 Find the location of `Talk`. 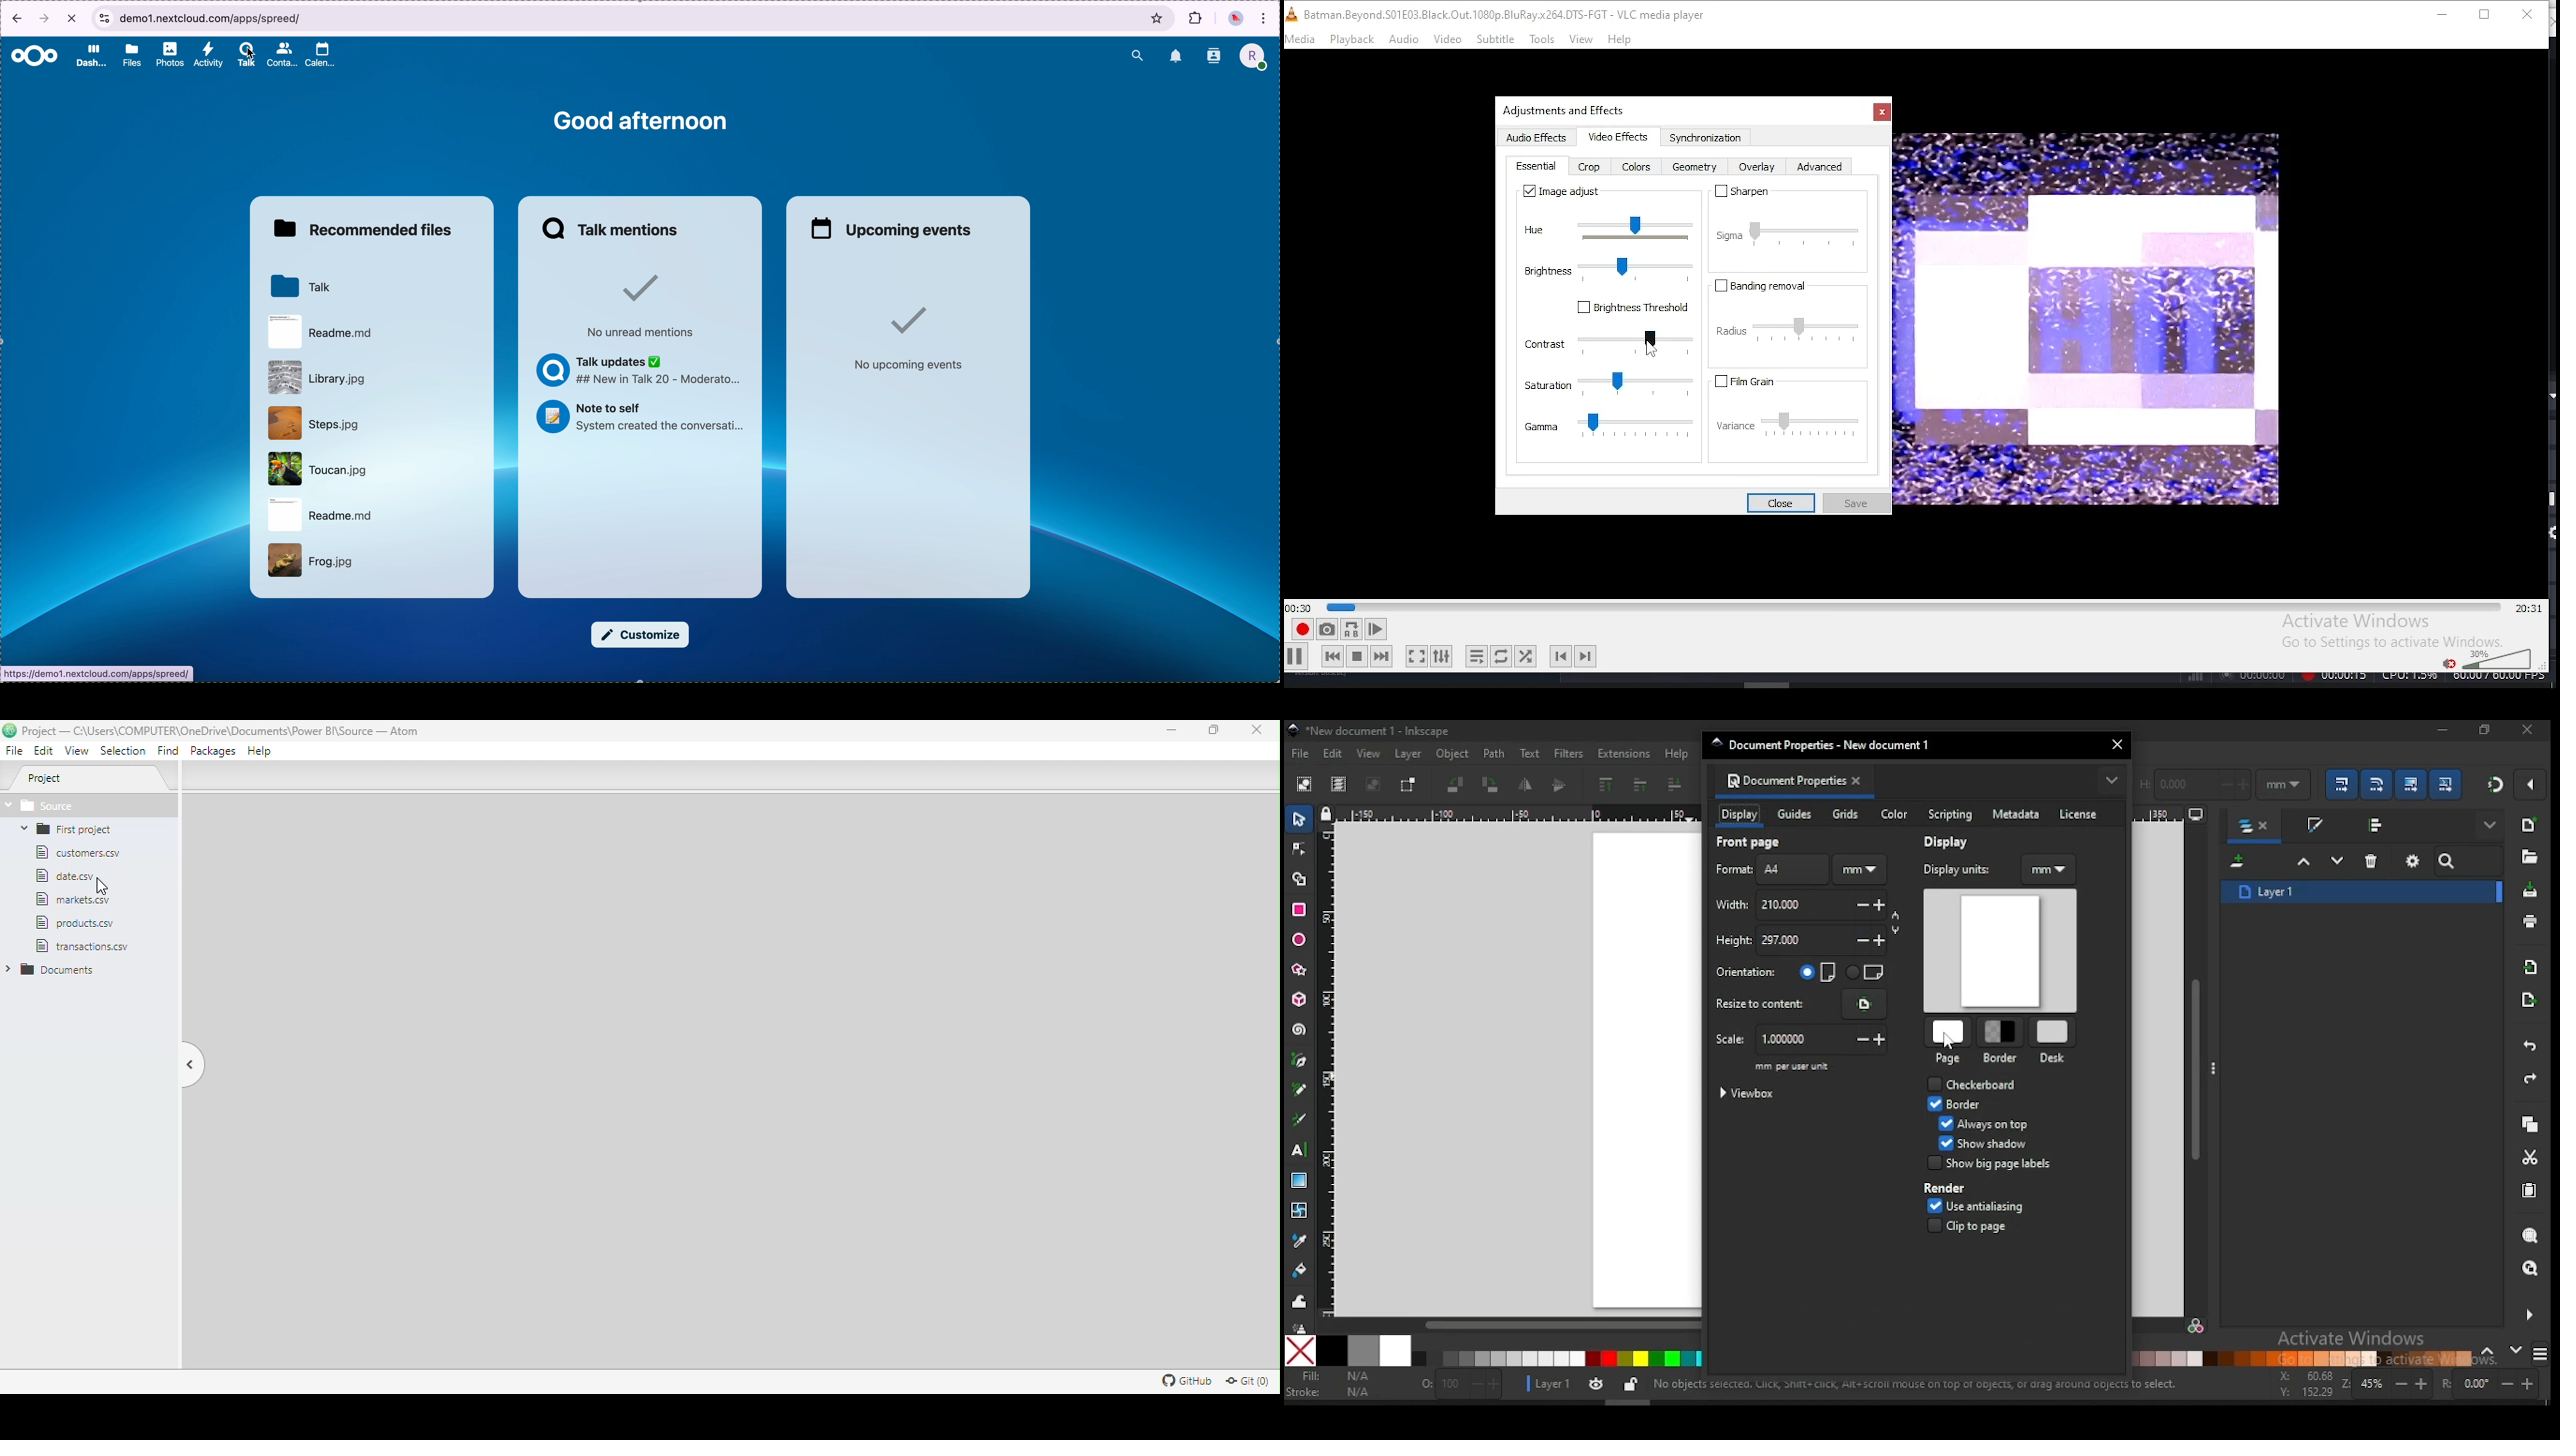

Talk is located at coordinates (368, 283).